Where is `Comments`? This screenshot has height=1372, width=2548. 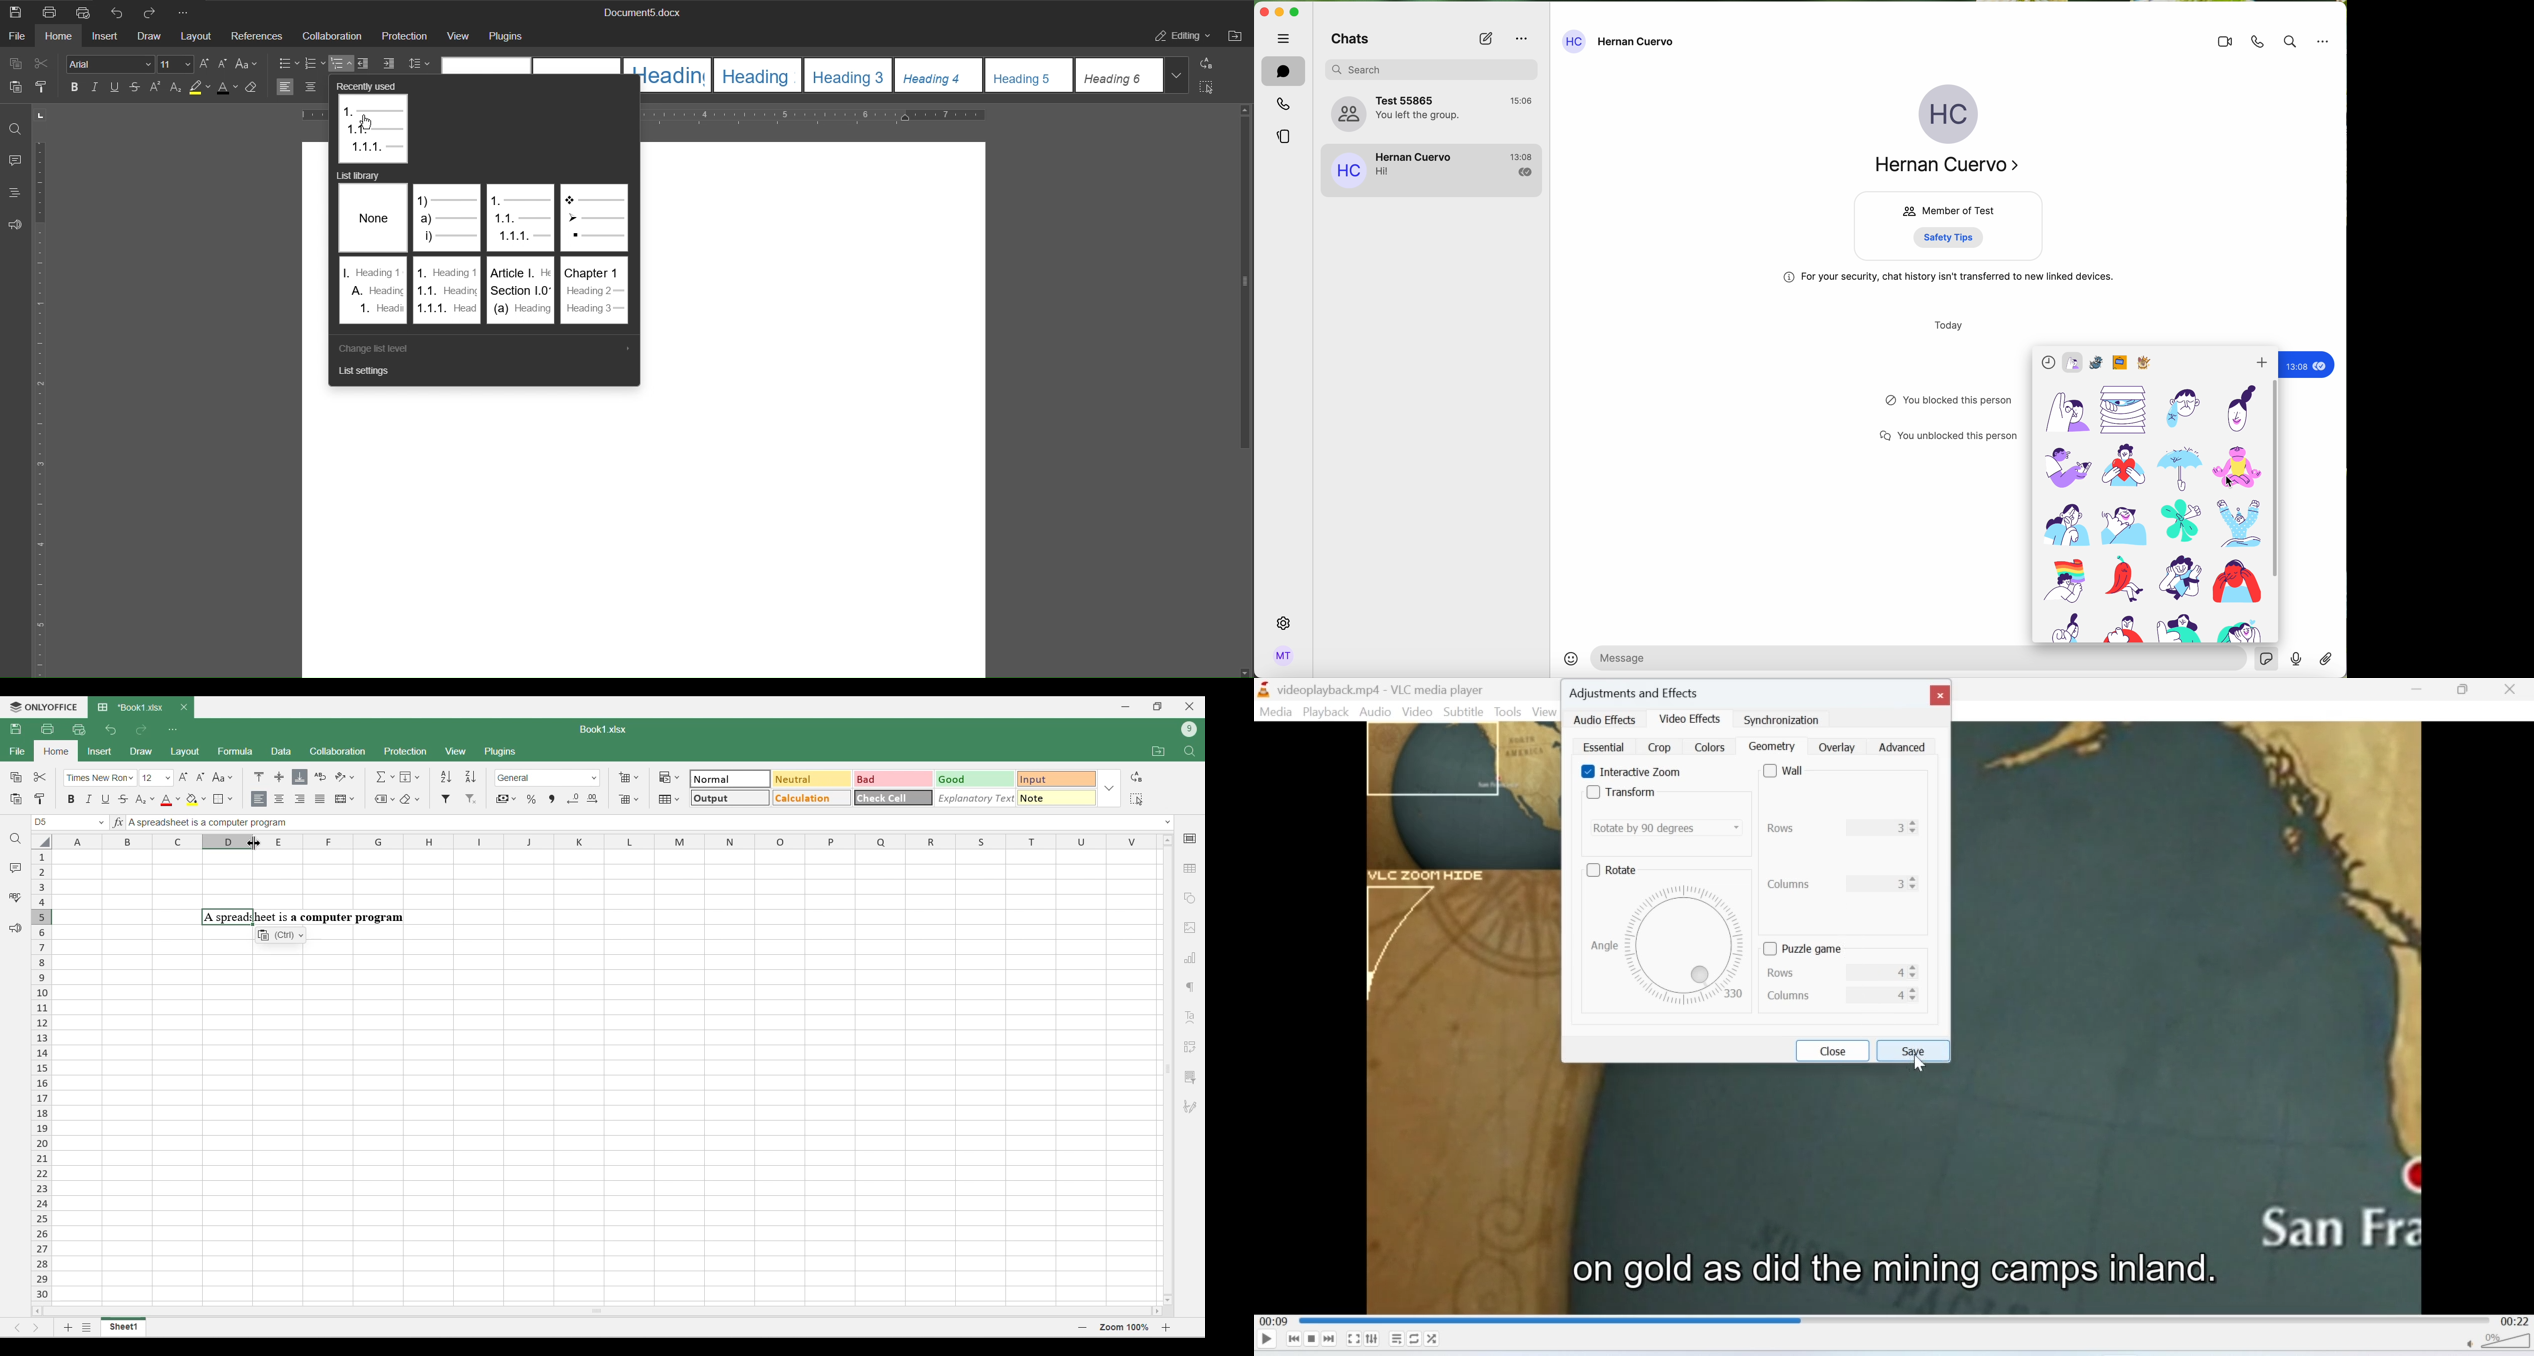
Comments is located at coordinates (17, 162).